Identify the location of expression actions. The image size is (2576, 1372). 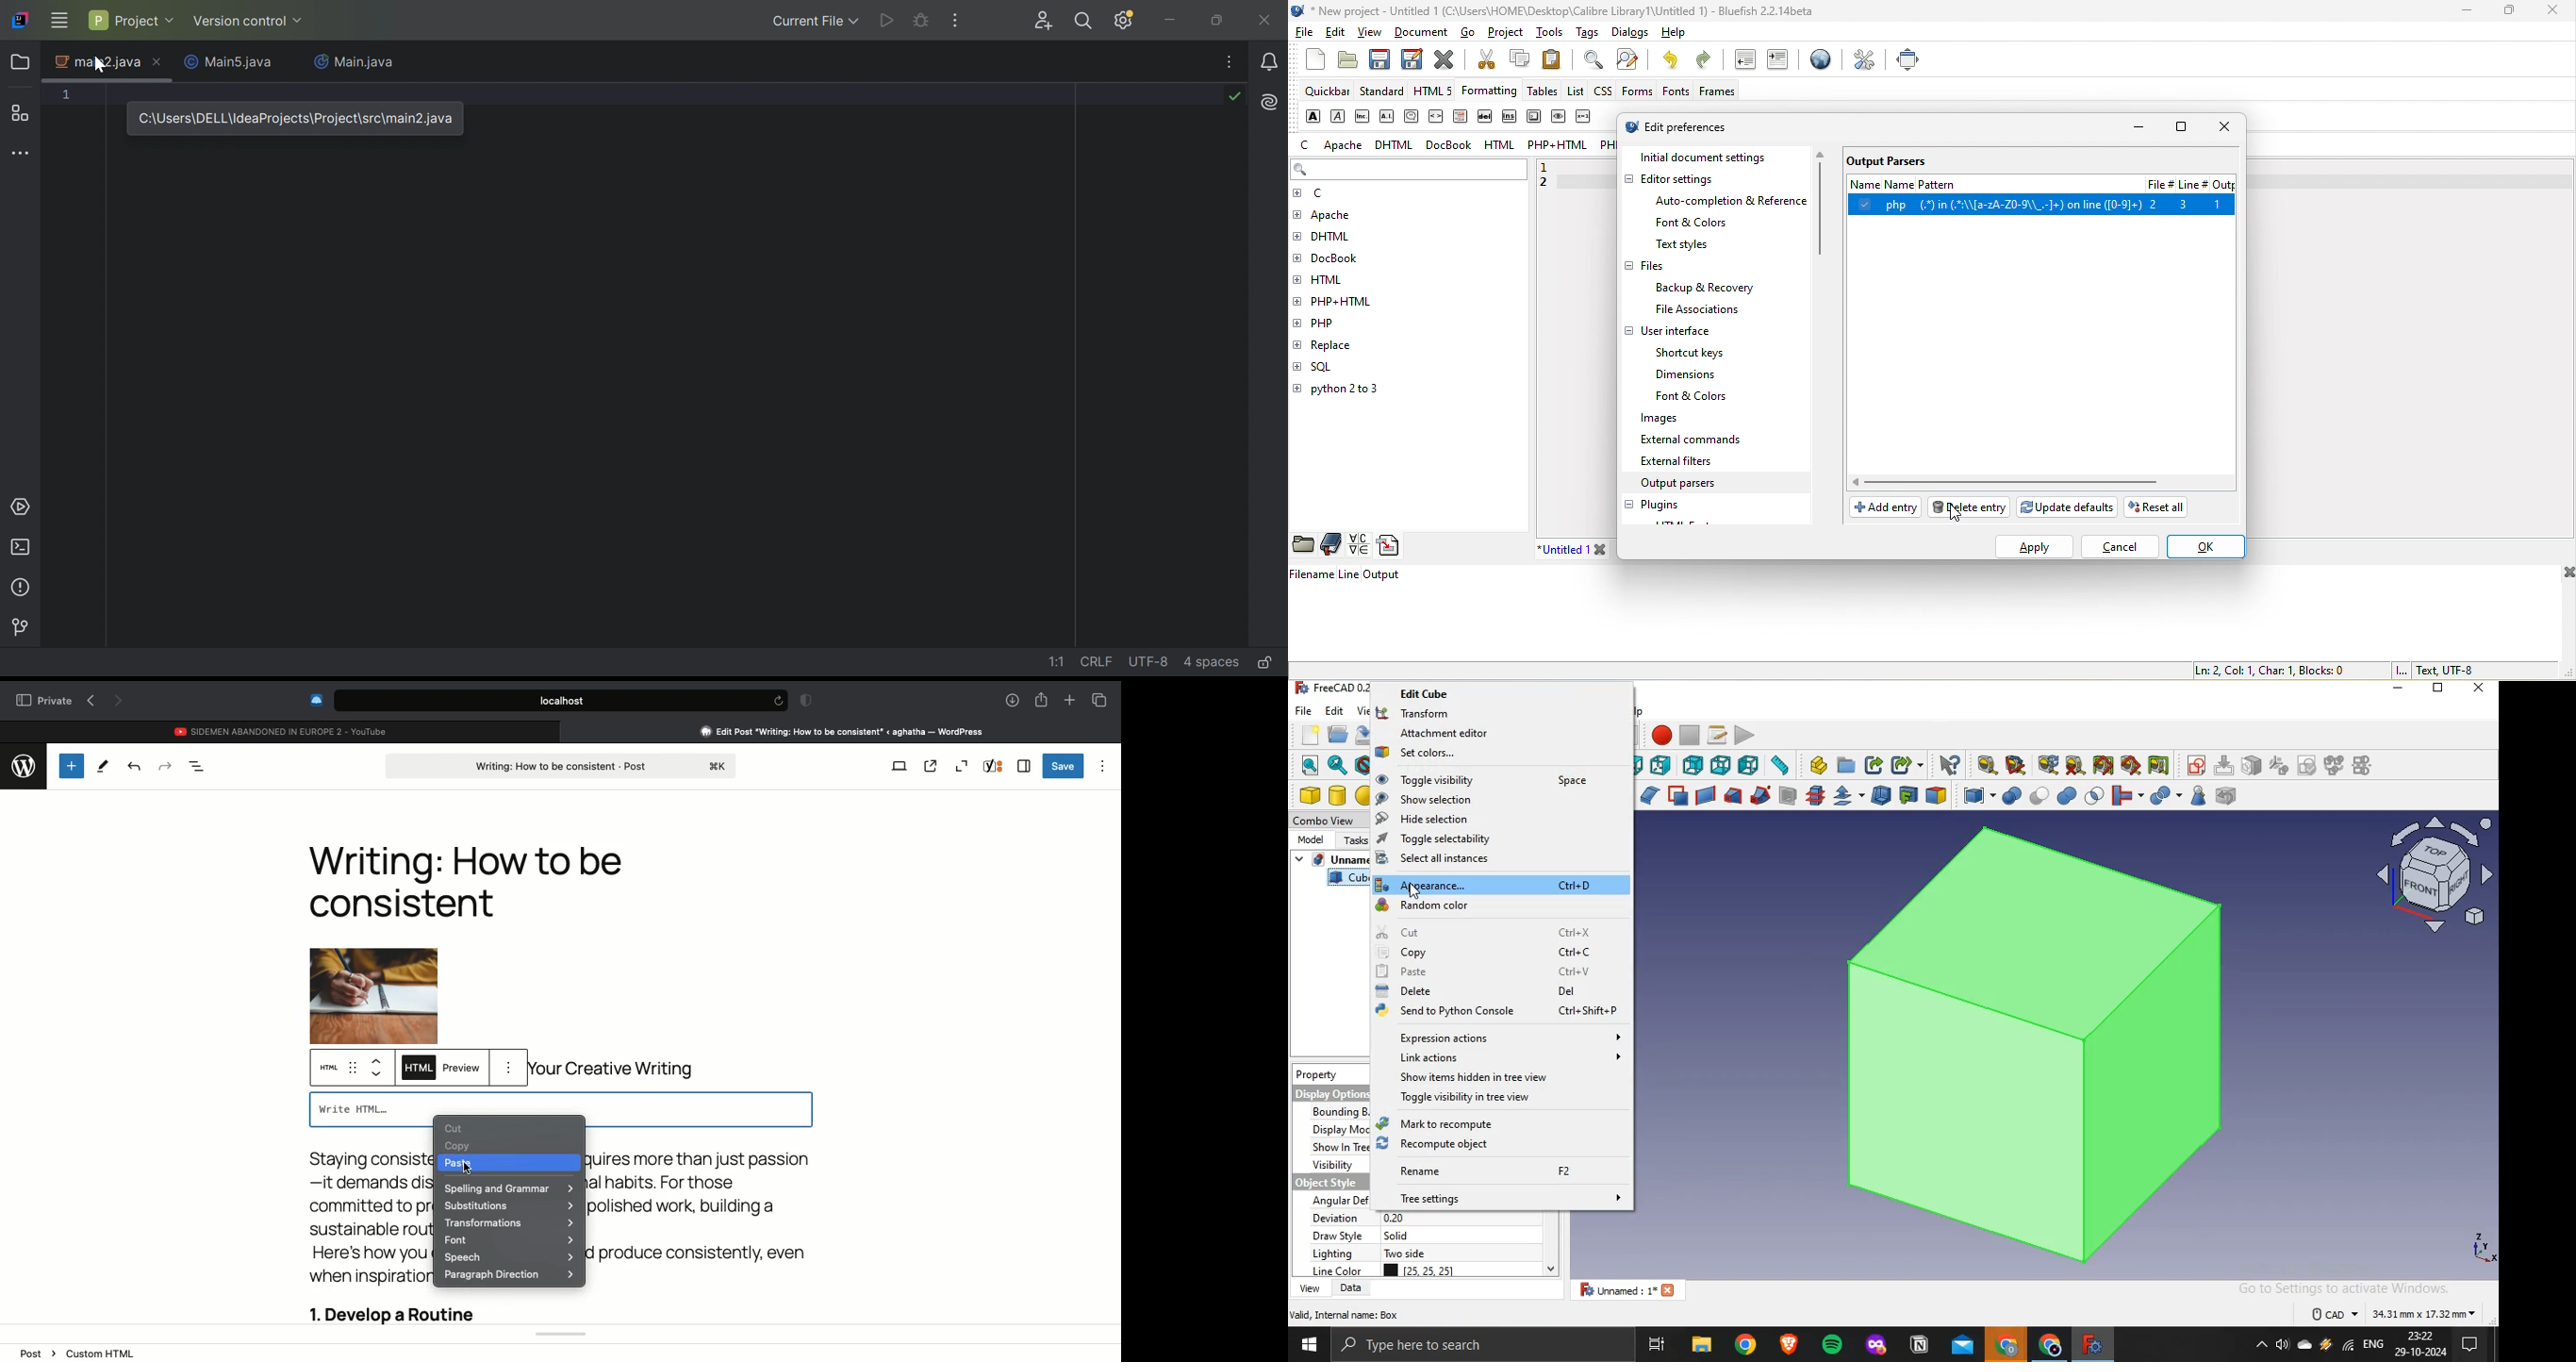
(1498, 1039).